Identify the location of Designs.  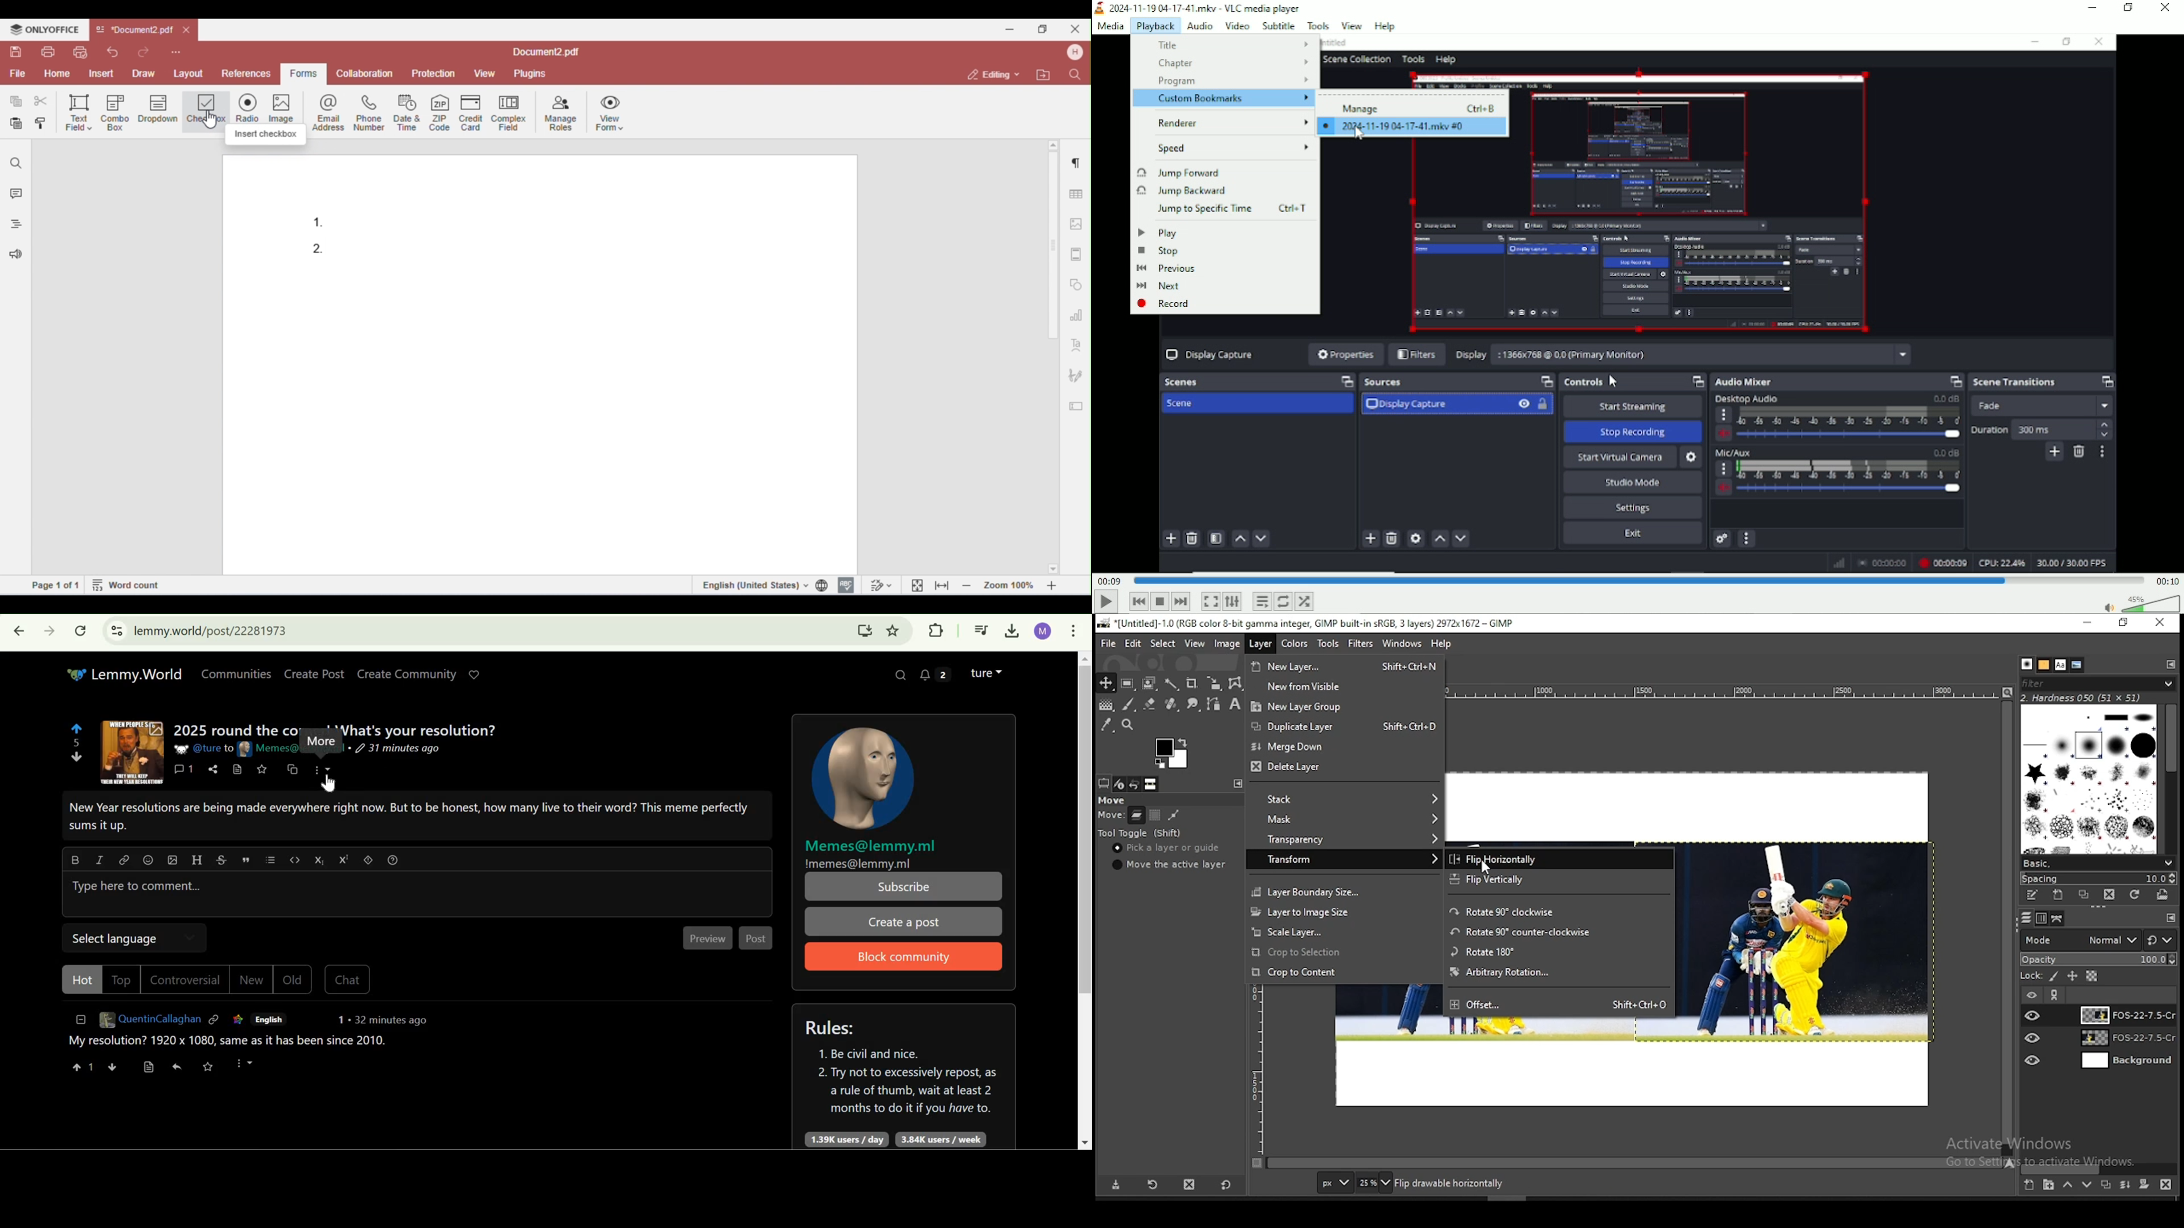
(2091, 778).